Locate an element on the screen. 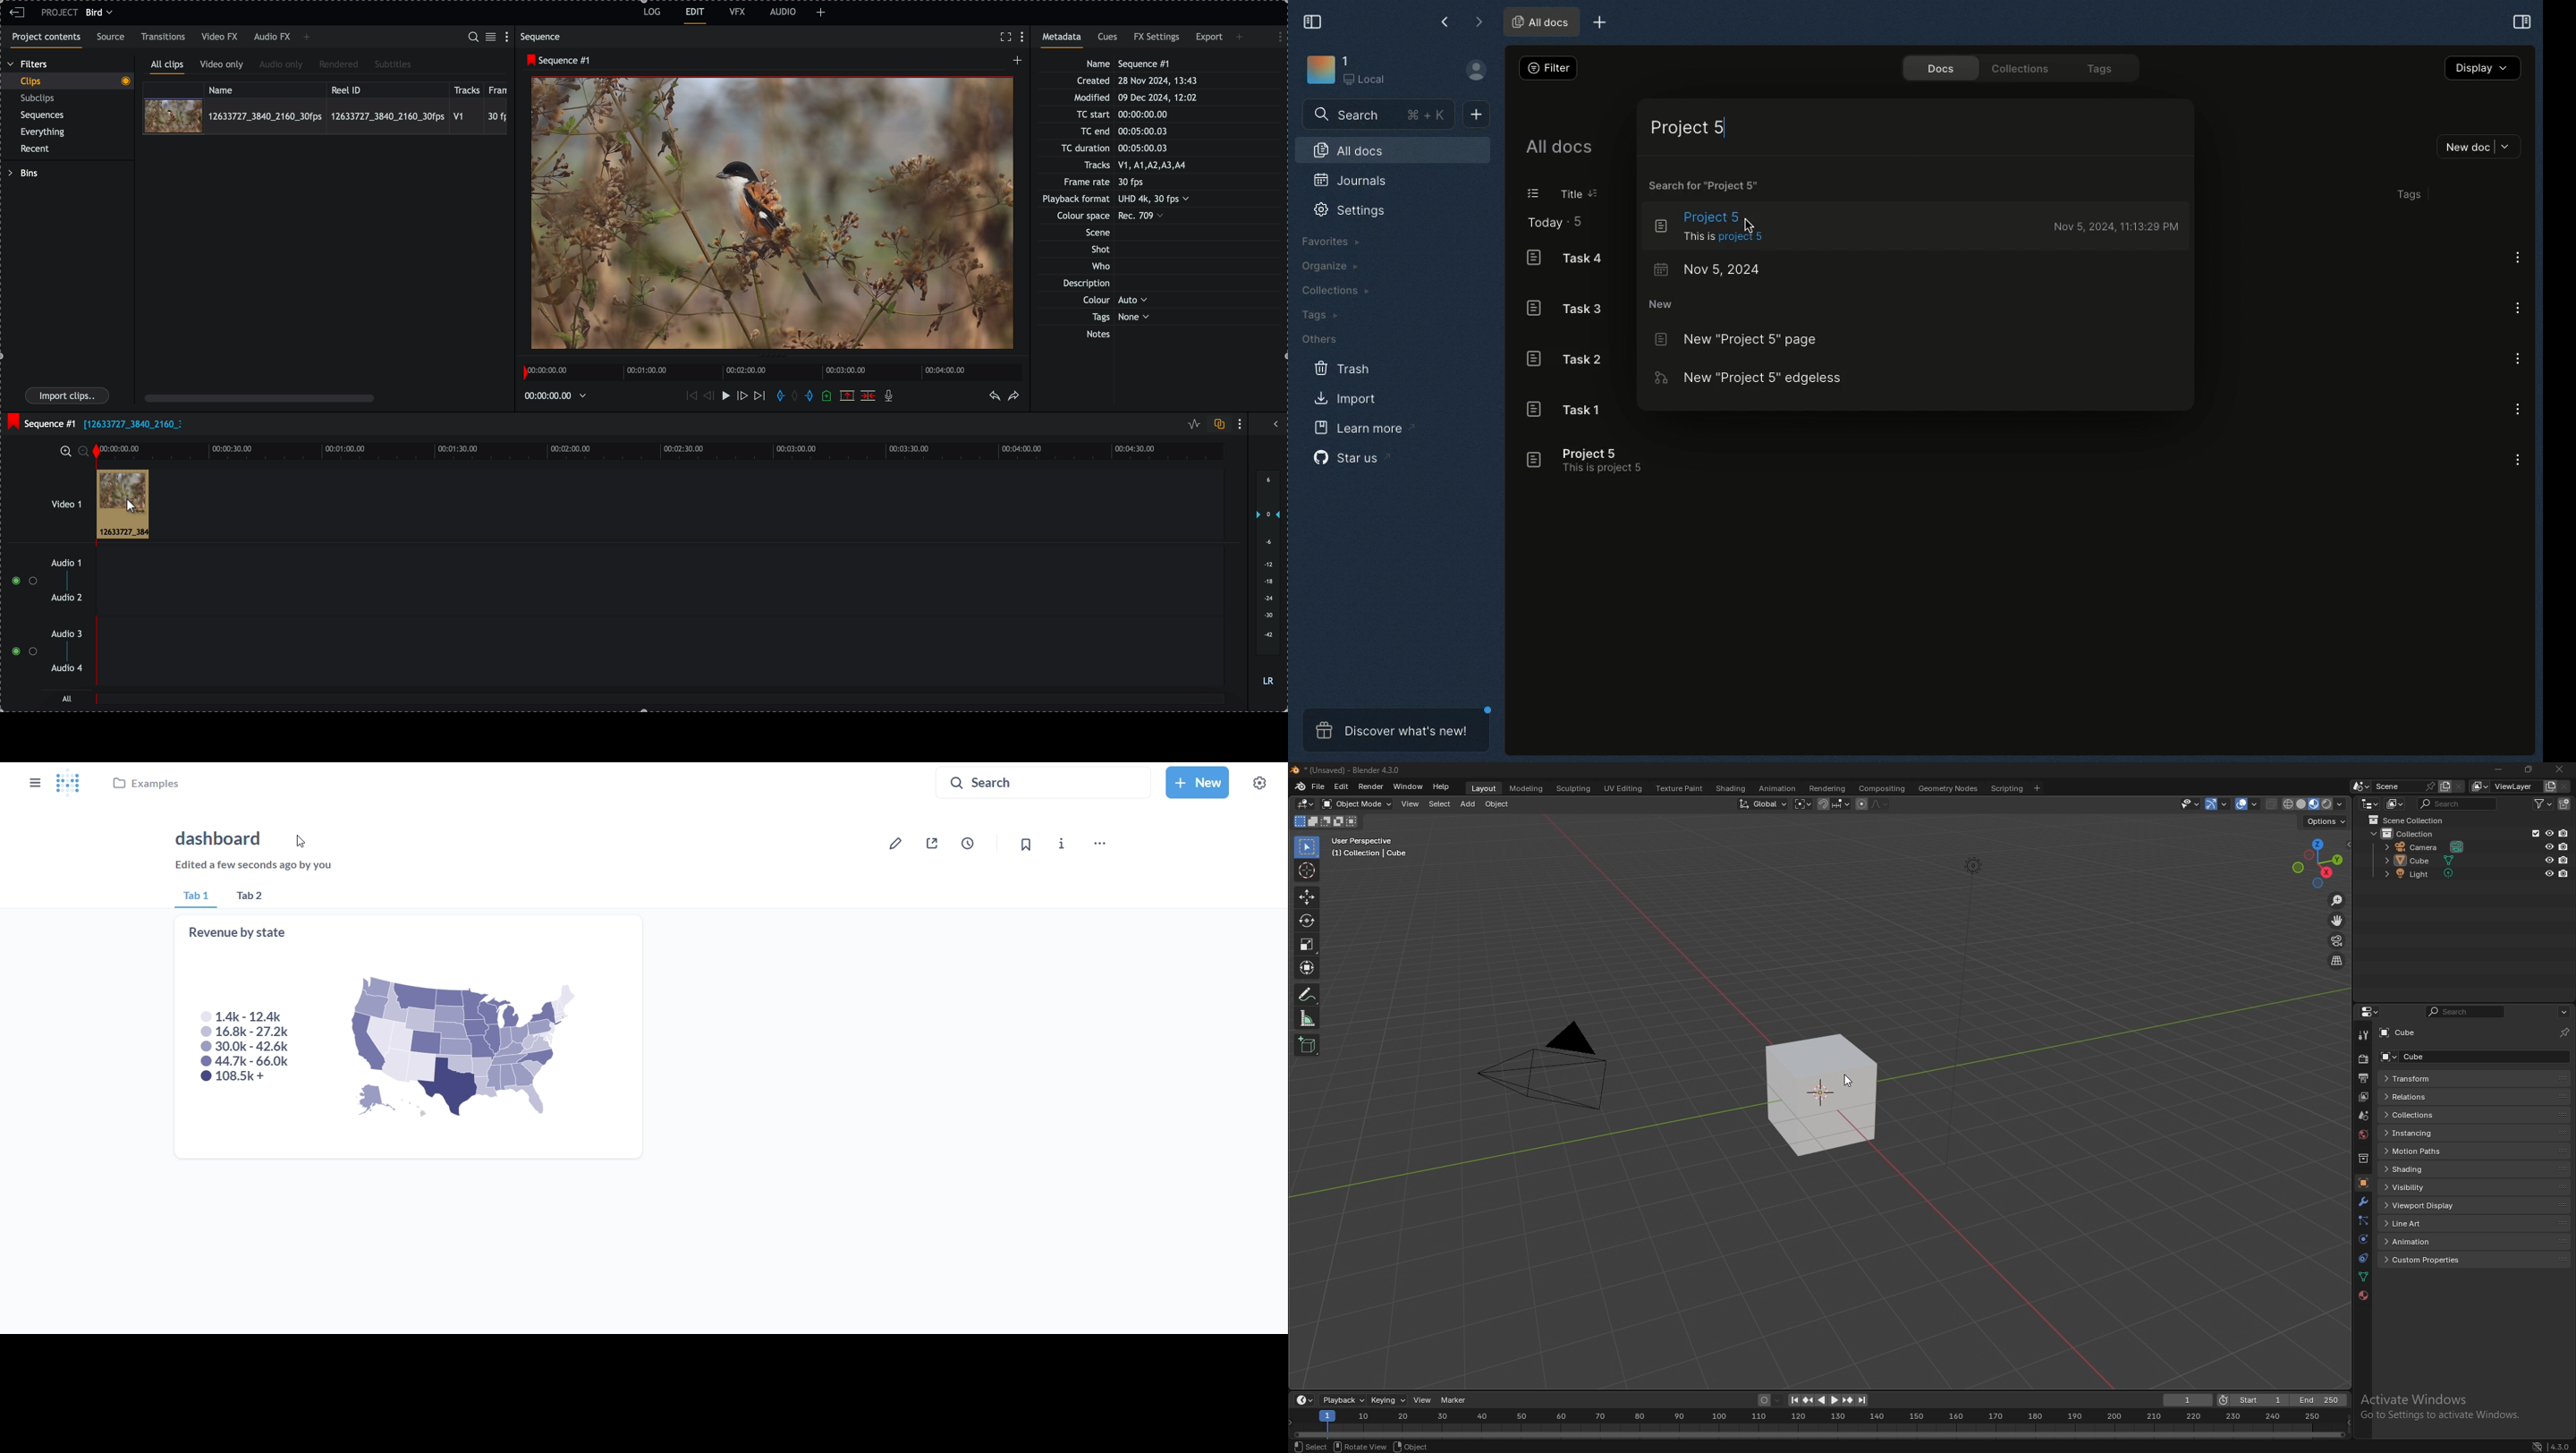  proportional editing fall off is located at coordinates (1880, 805).